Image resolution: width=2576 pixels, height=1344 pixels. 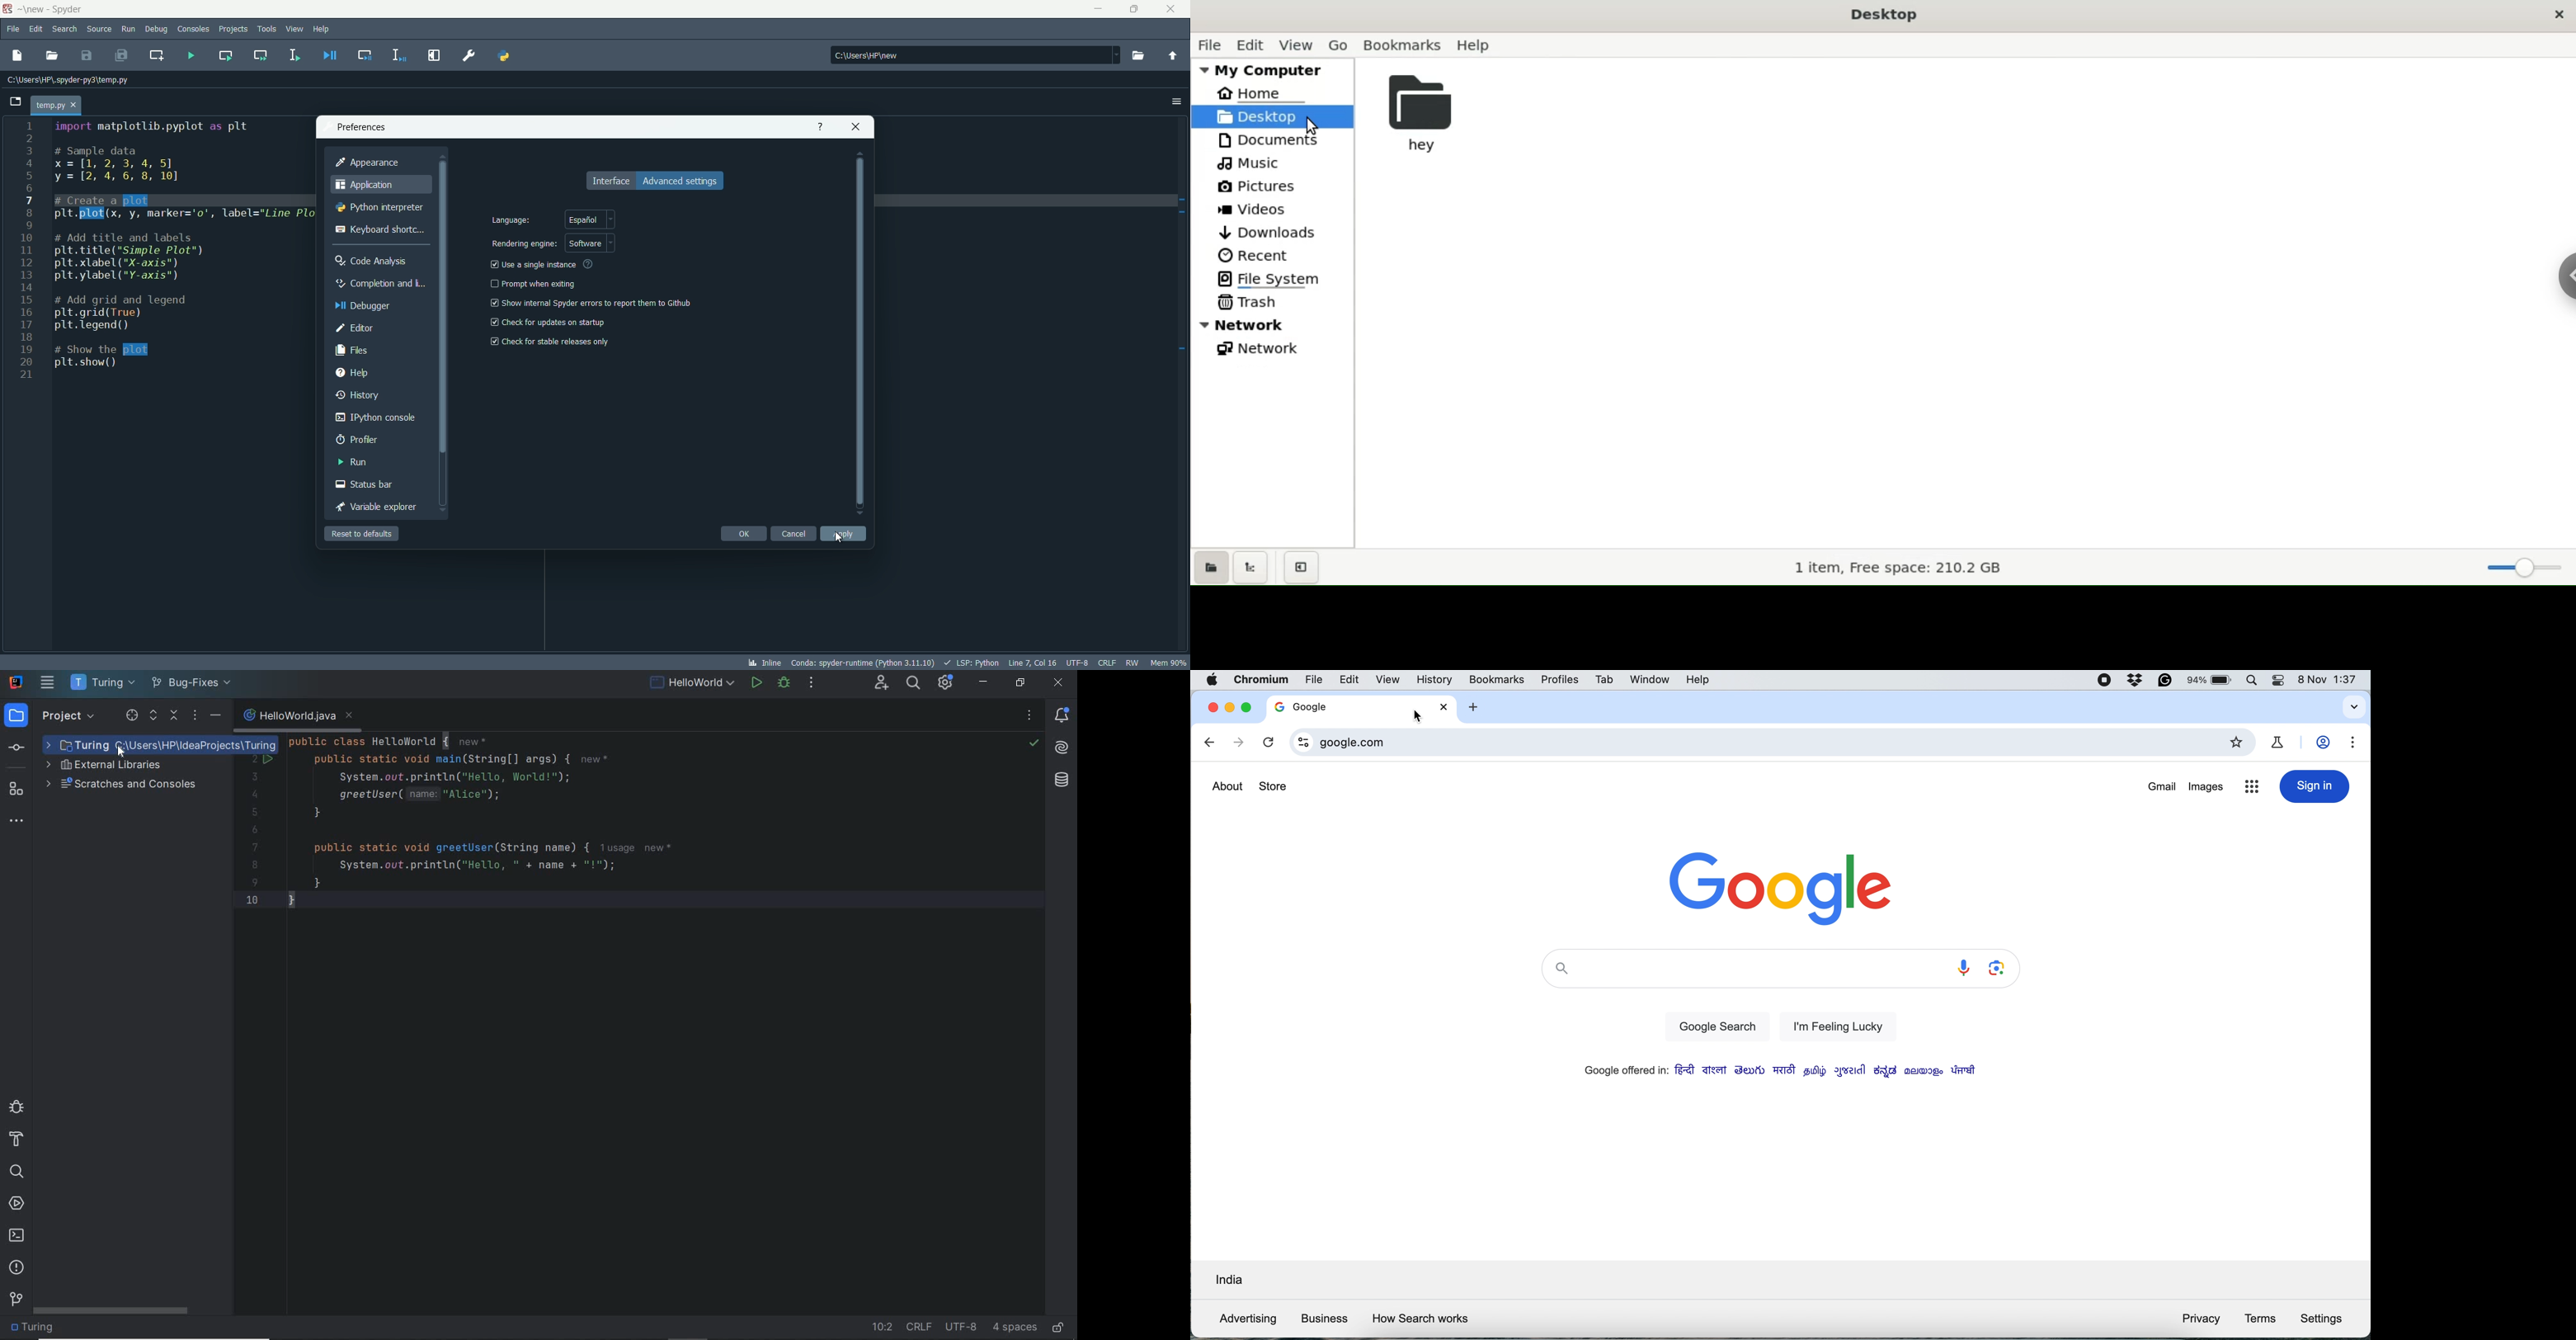 I want to click on files, so click(x=352, y=351).